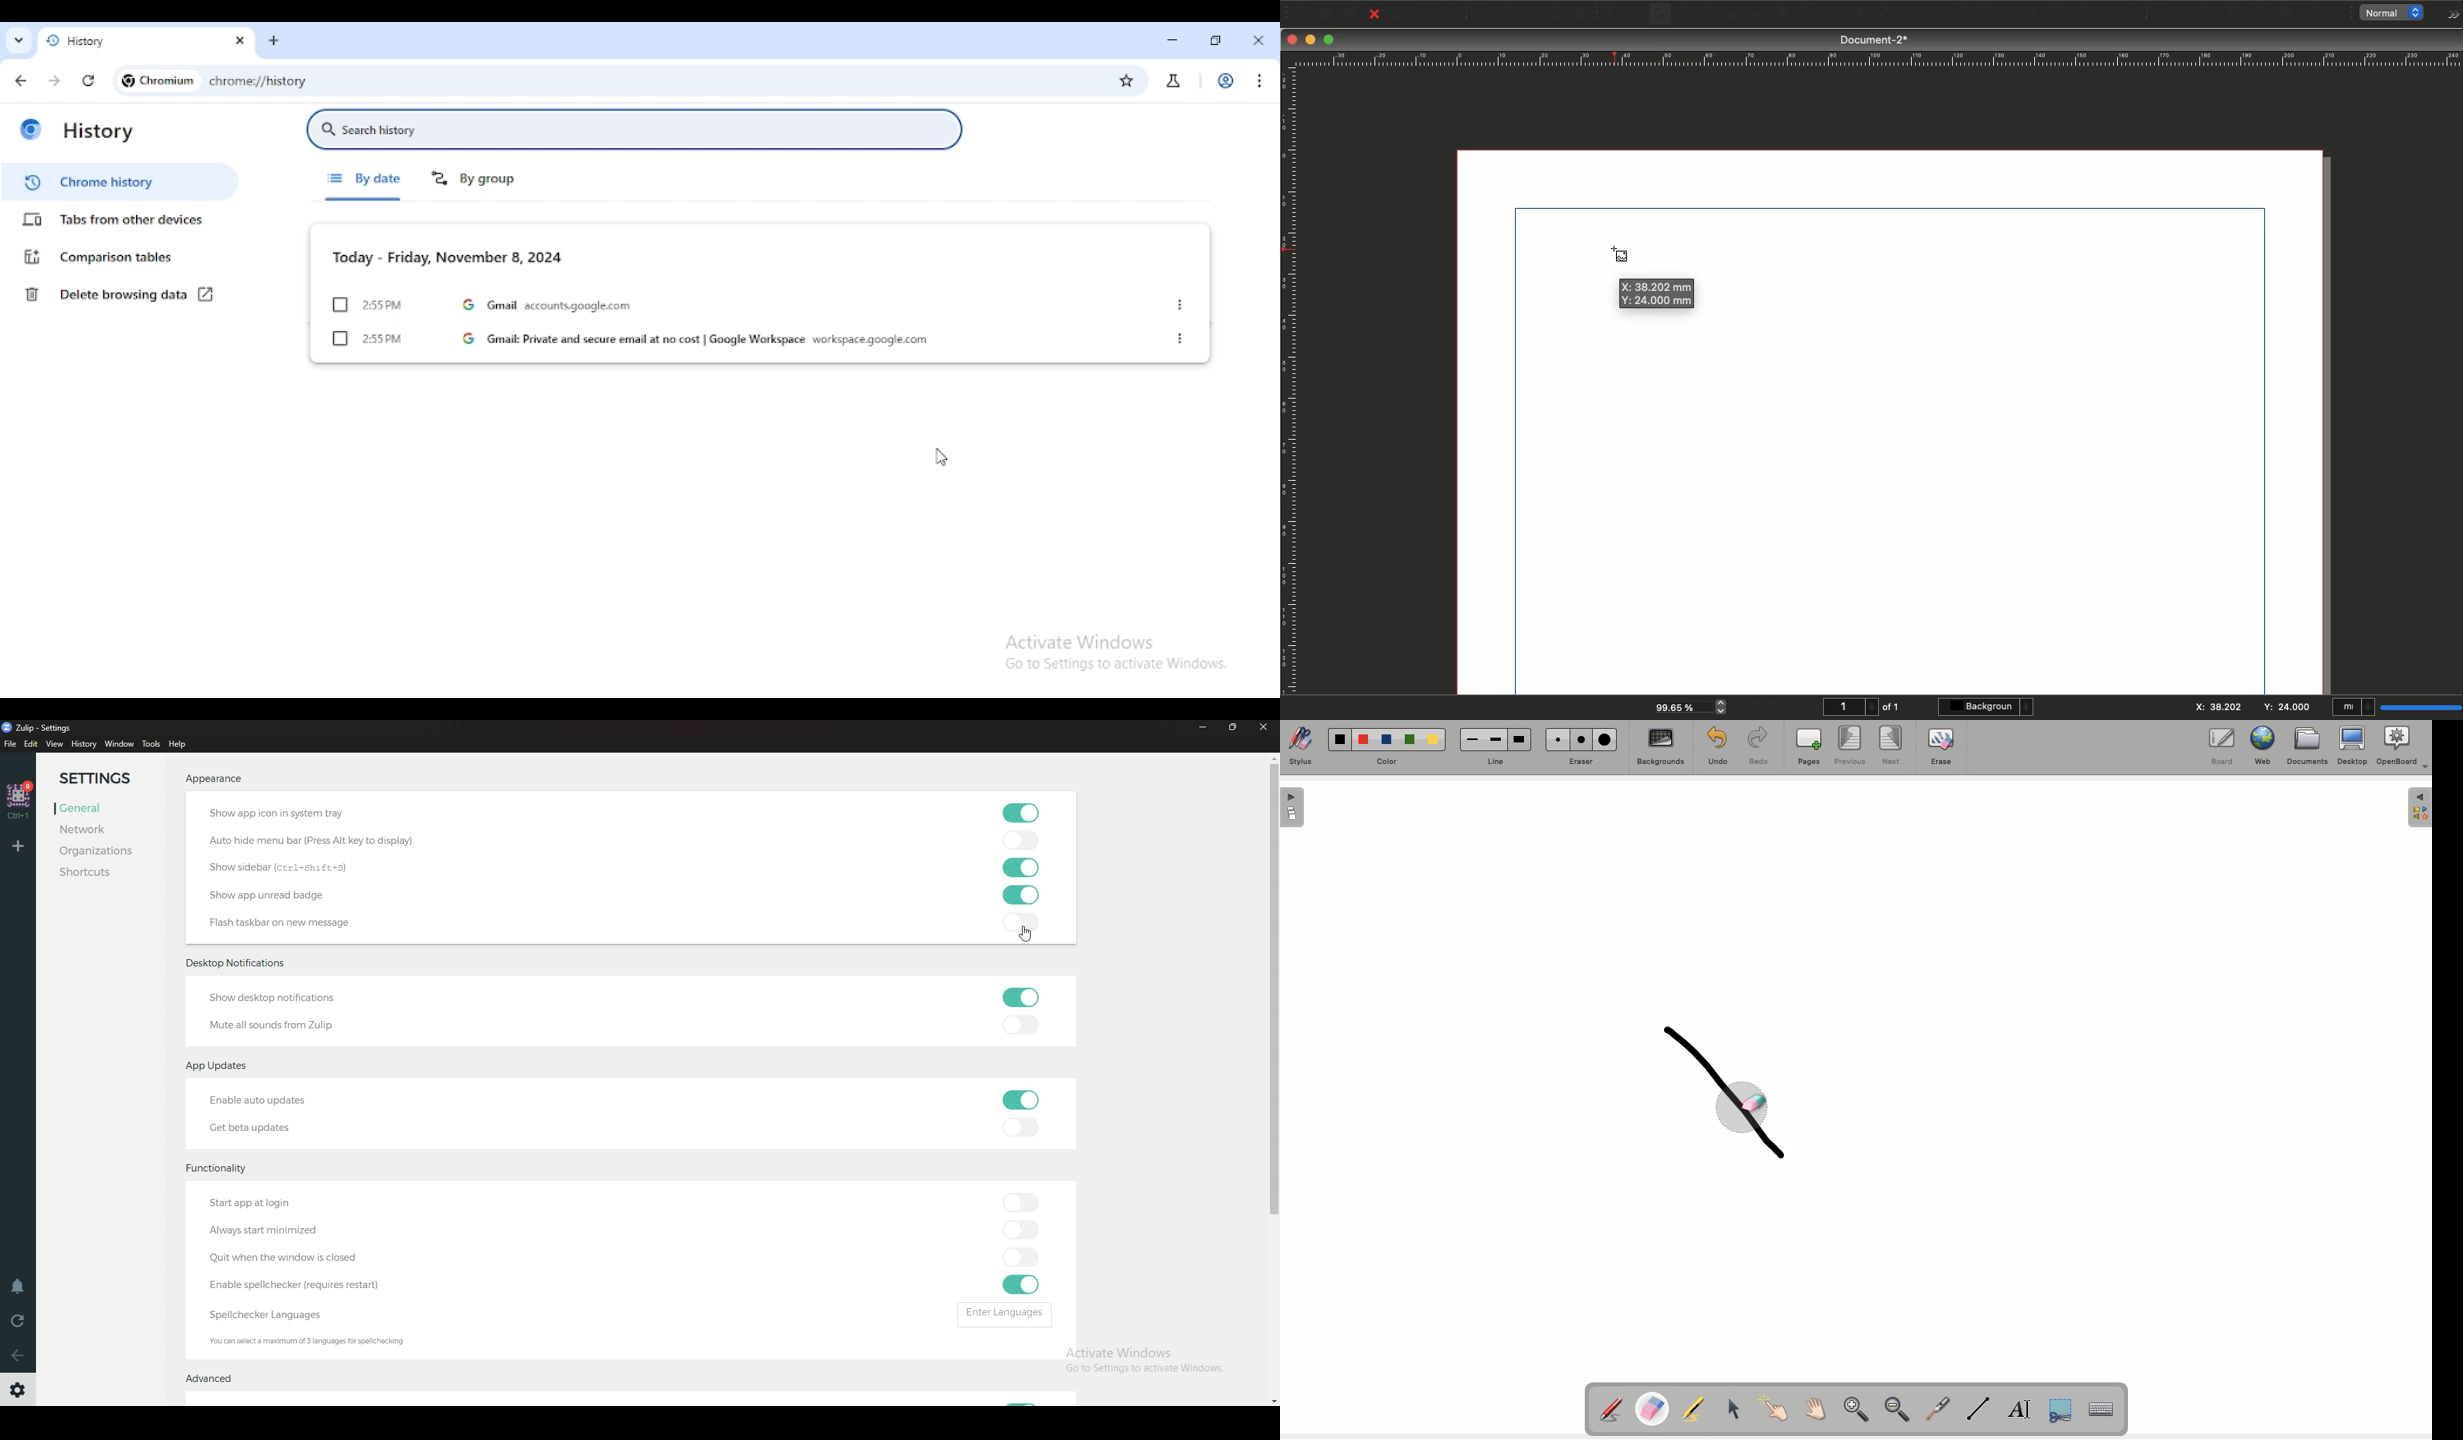  Describe the element at coordinates (2129, 15) in the screenshot. I see `Eye dropper` at that location.